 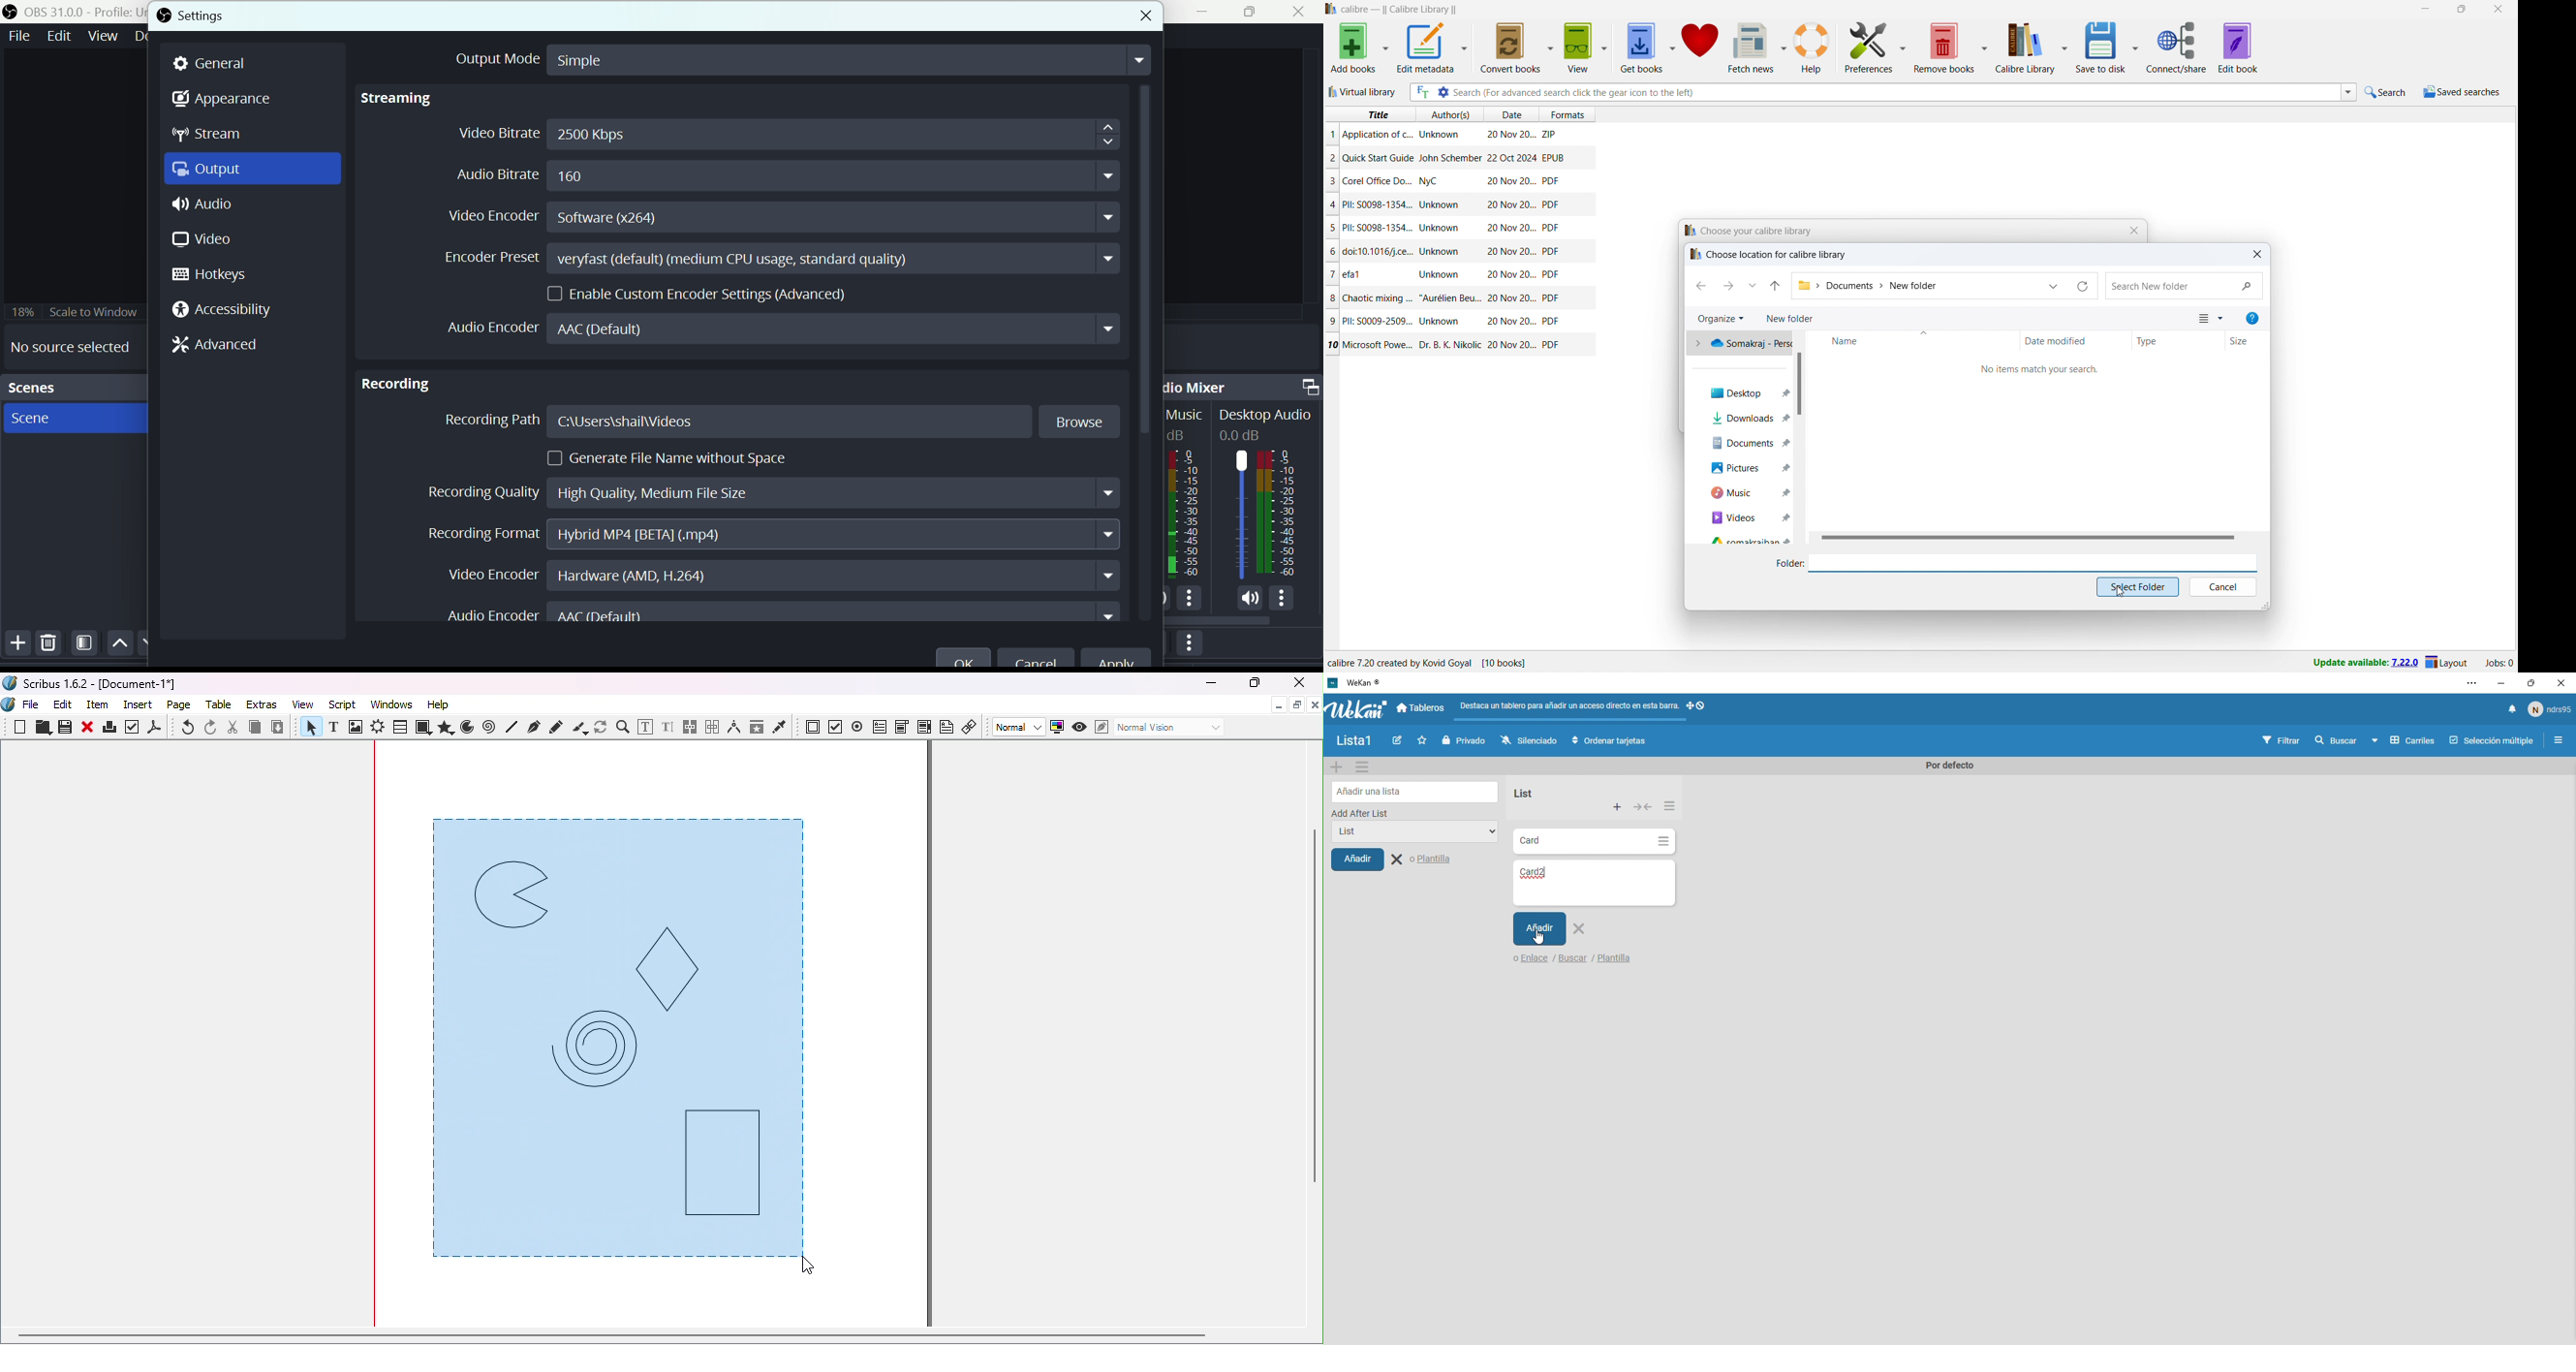 What do you see at coordinates (194, 14) in the screenshot?
I see `Settings` at bounding box center [194, 14].